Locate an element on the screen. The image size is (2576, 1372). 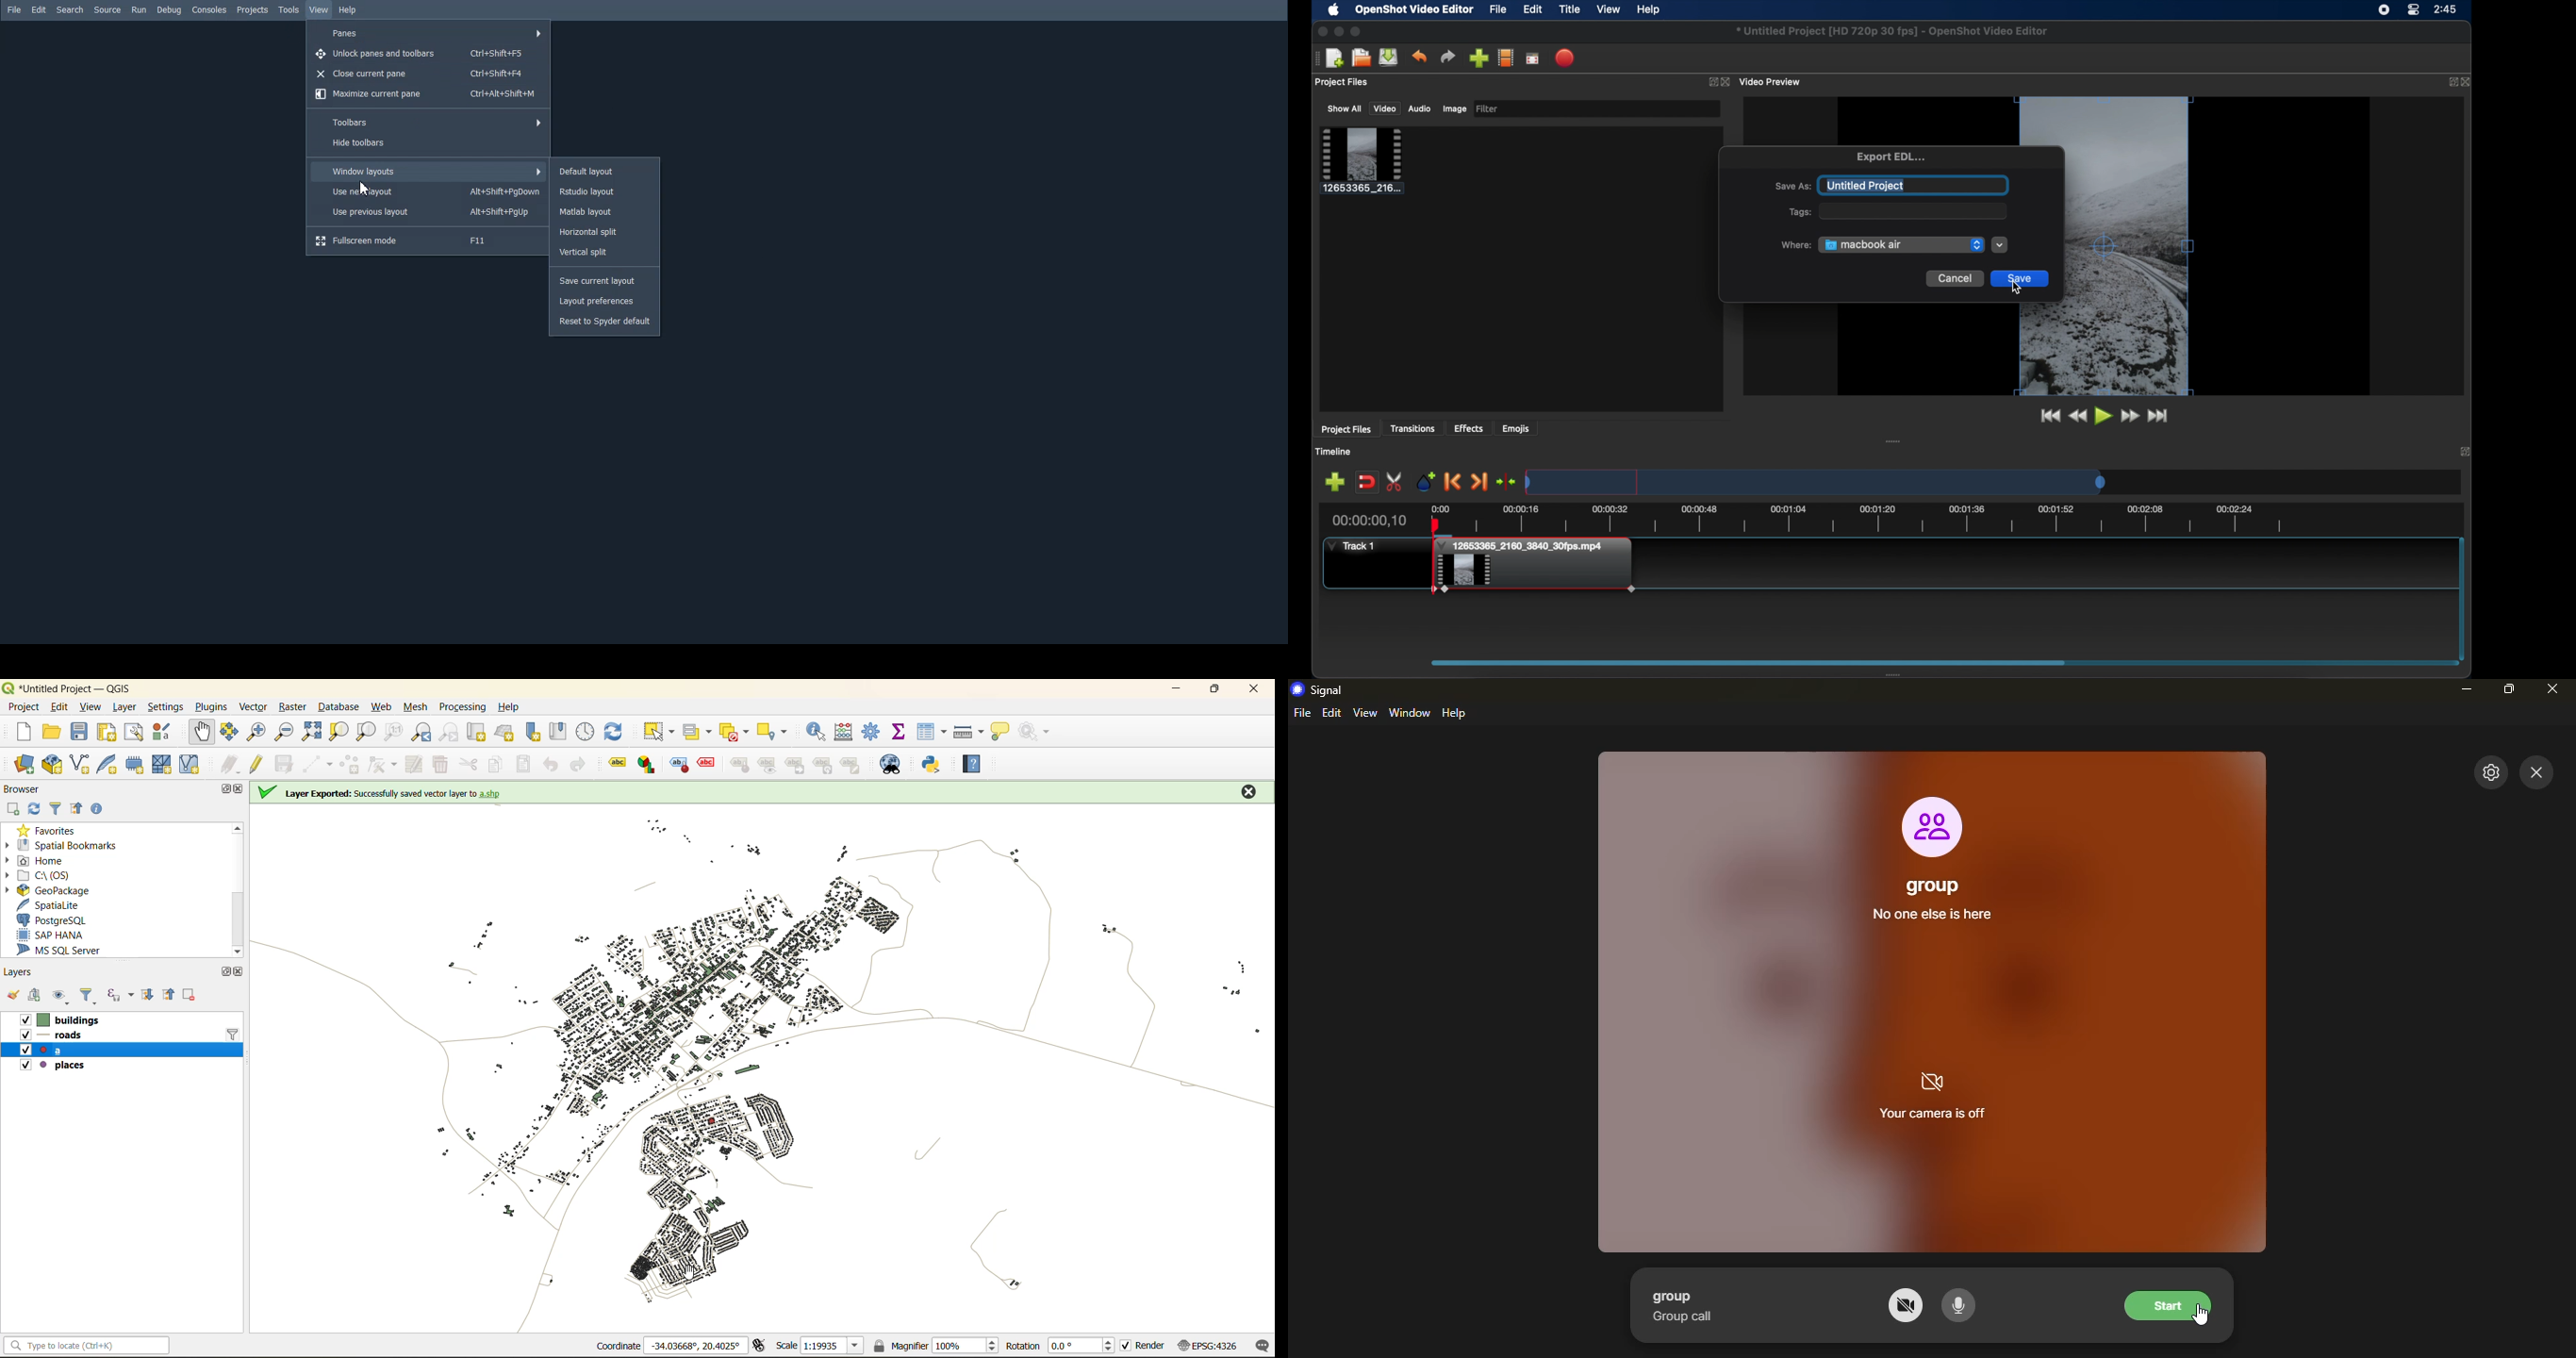
Reset to spyder default is located at coordinates (604, 323).